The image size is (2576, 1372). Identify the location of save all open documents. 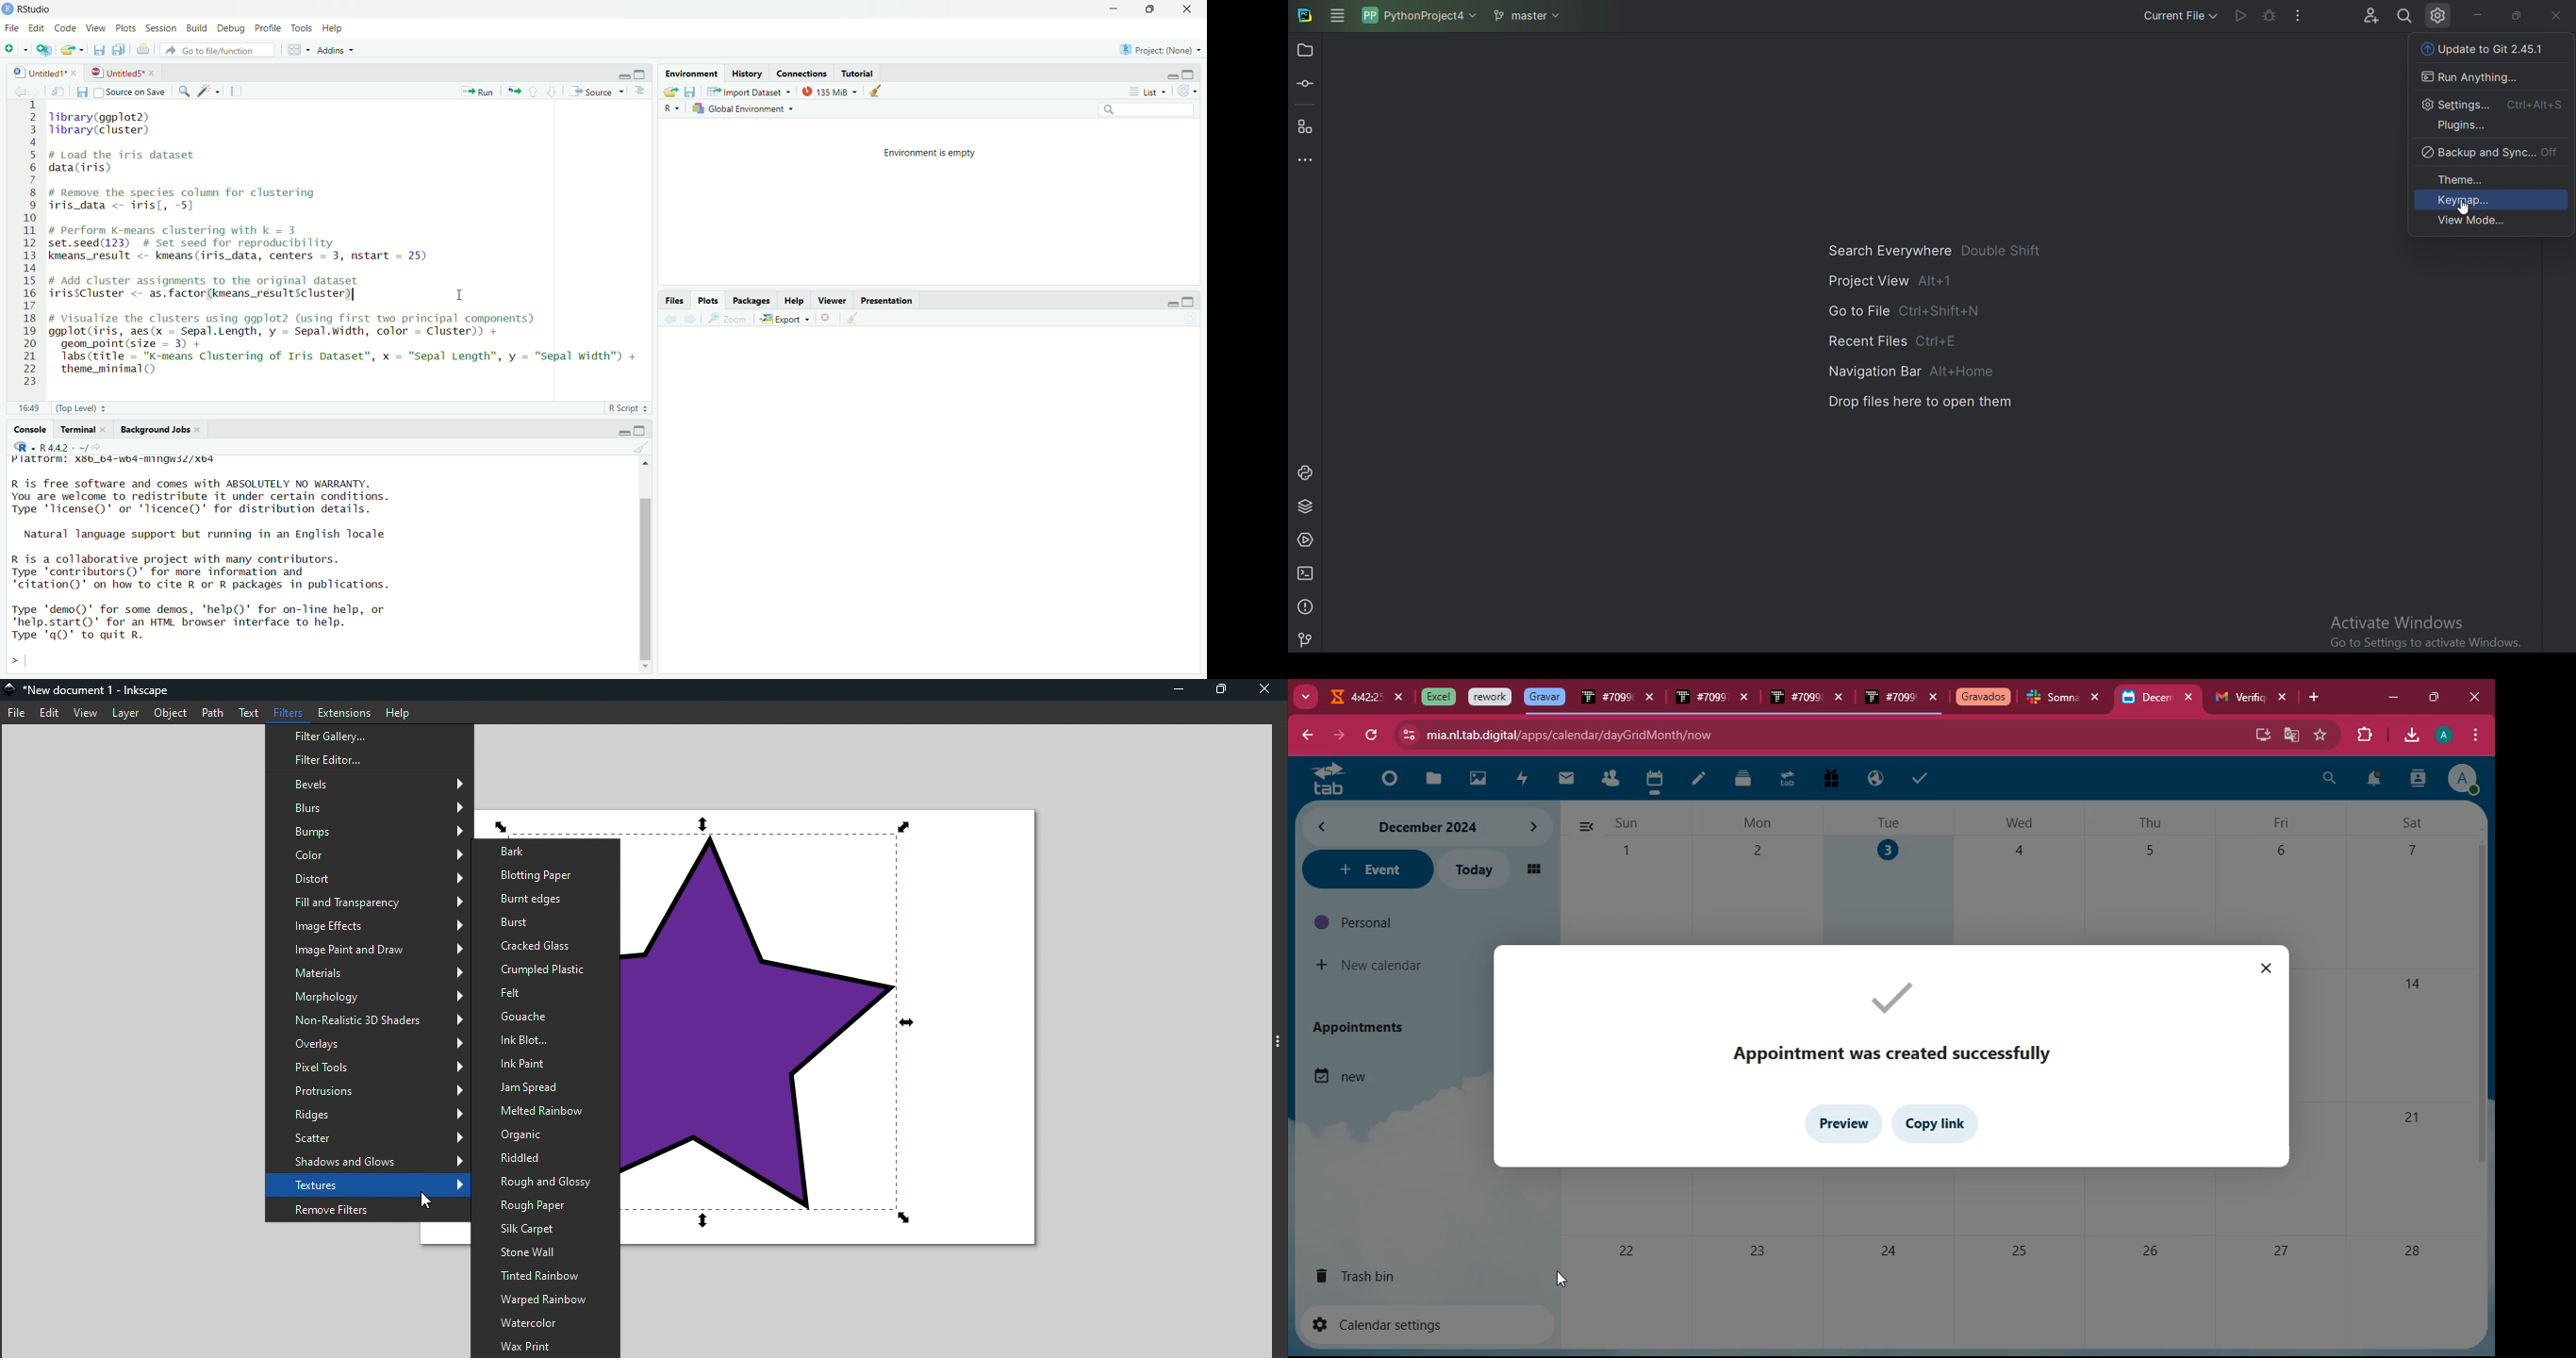
(122, 50).